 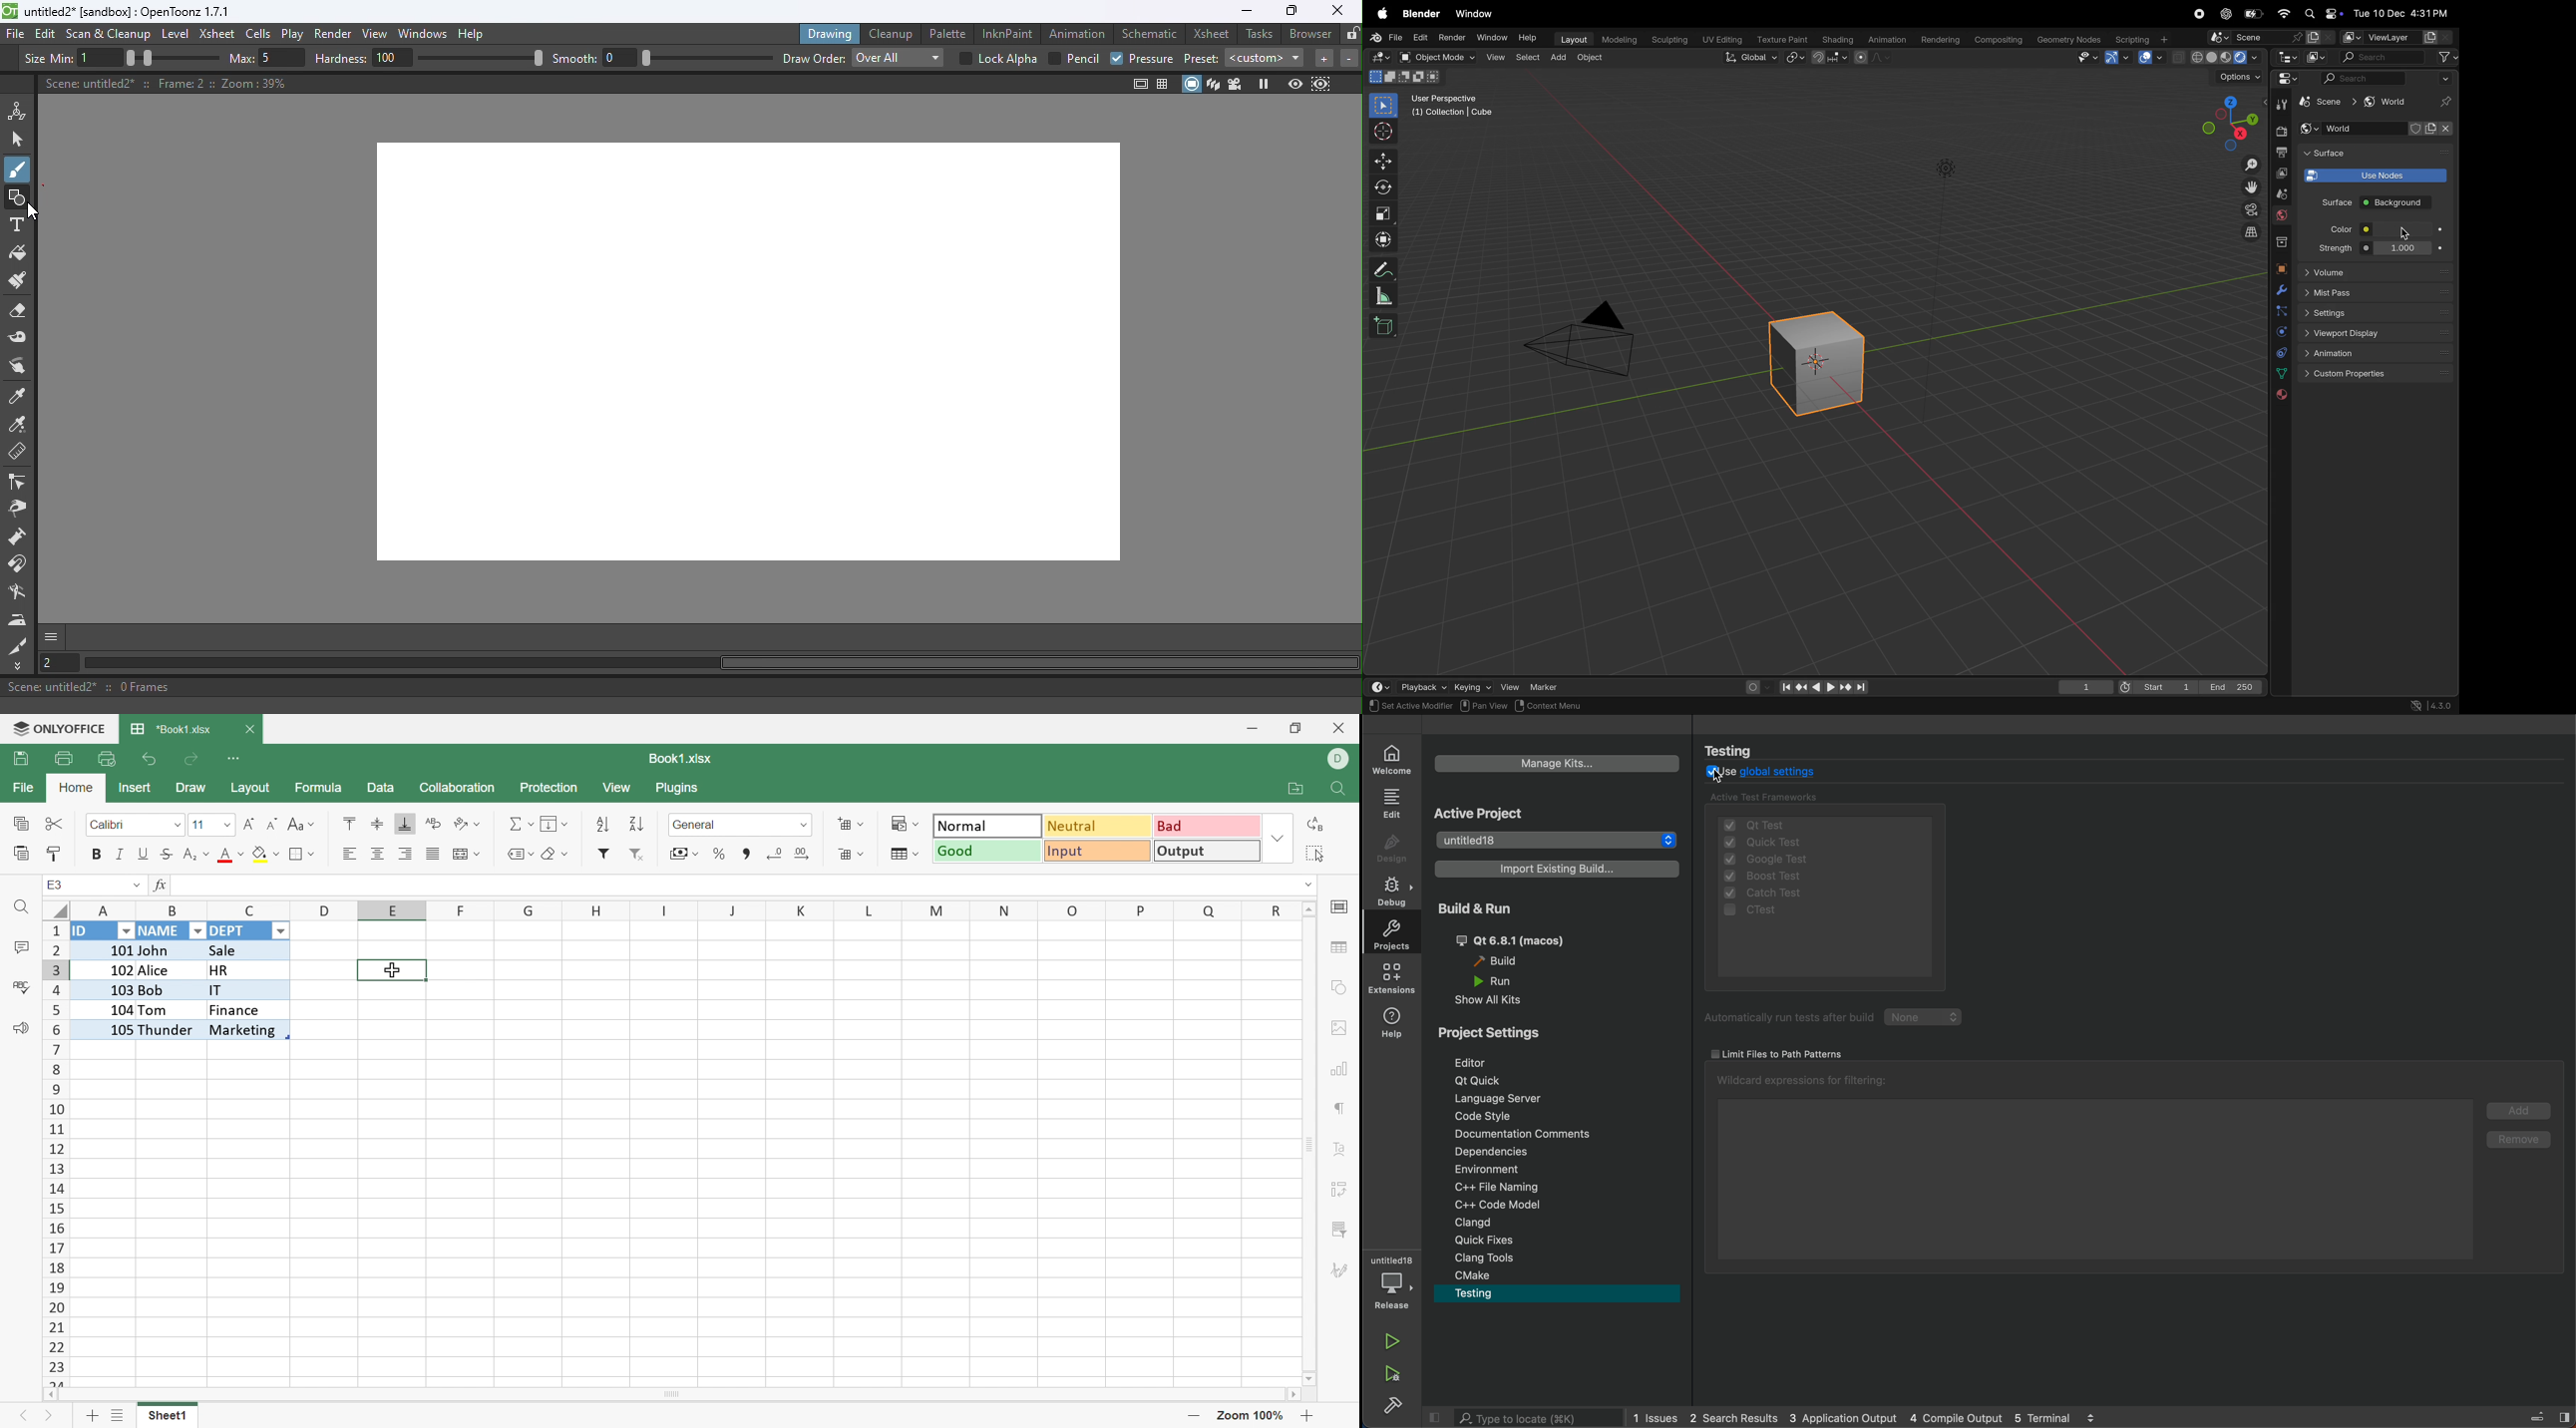 What do you see at coordinates (2227, 13) in the screenshot?
I see `chatgpt` at bounding box center [2227, 13].